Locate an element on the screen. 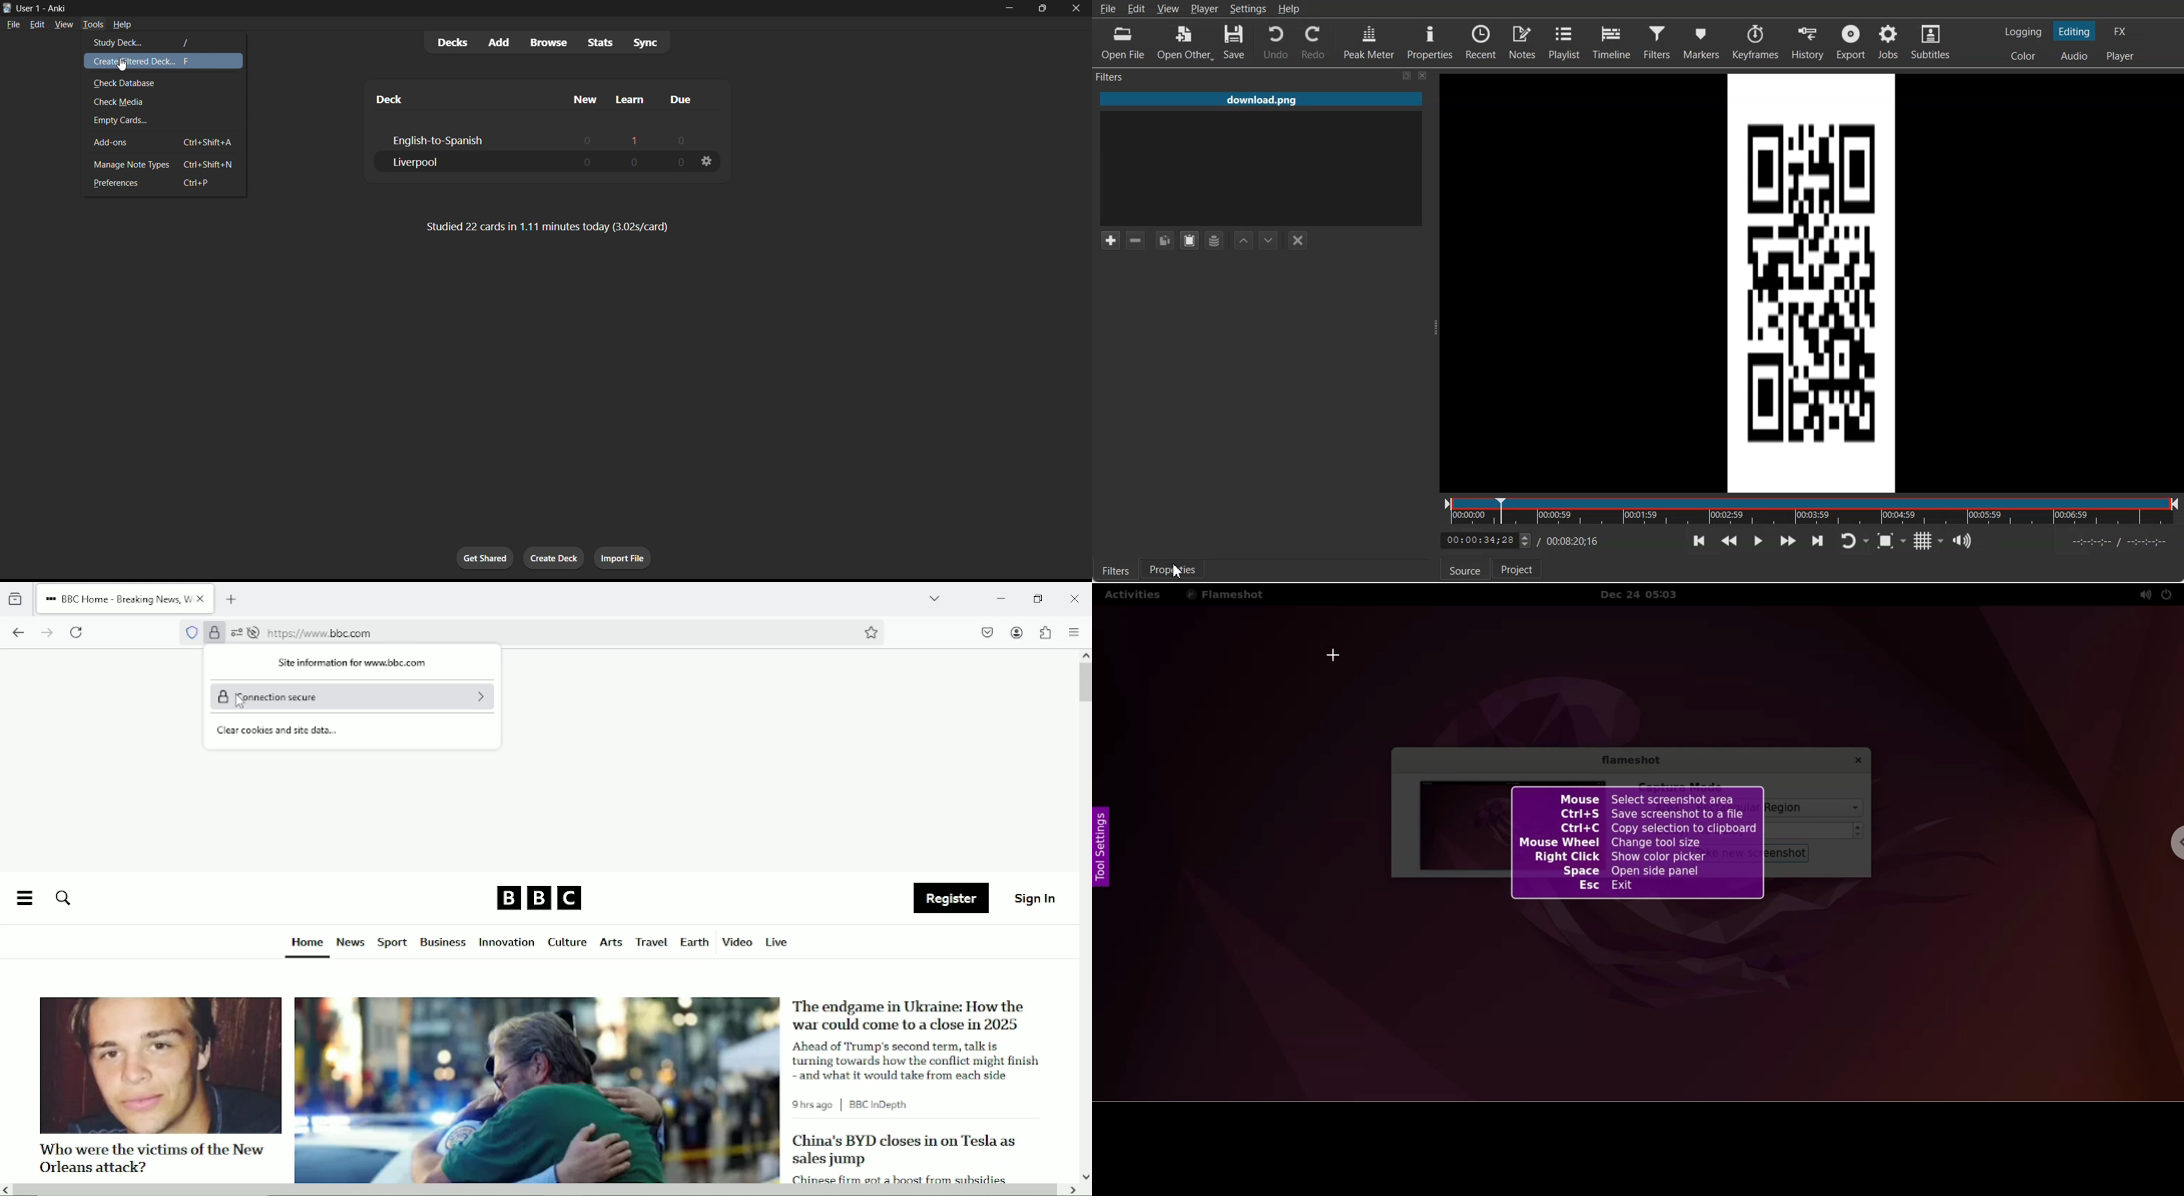  Play quickly backward is located at coordinates (1729, 541).